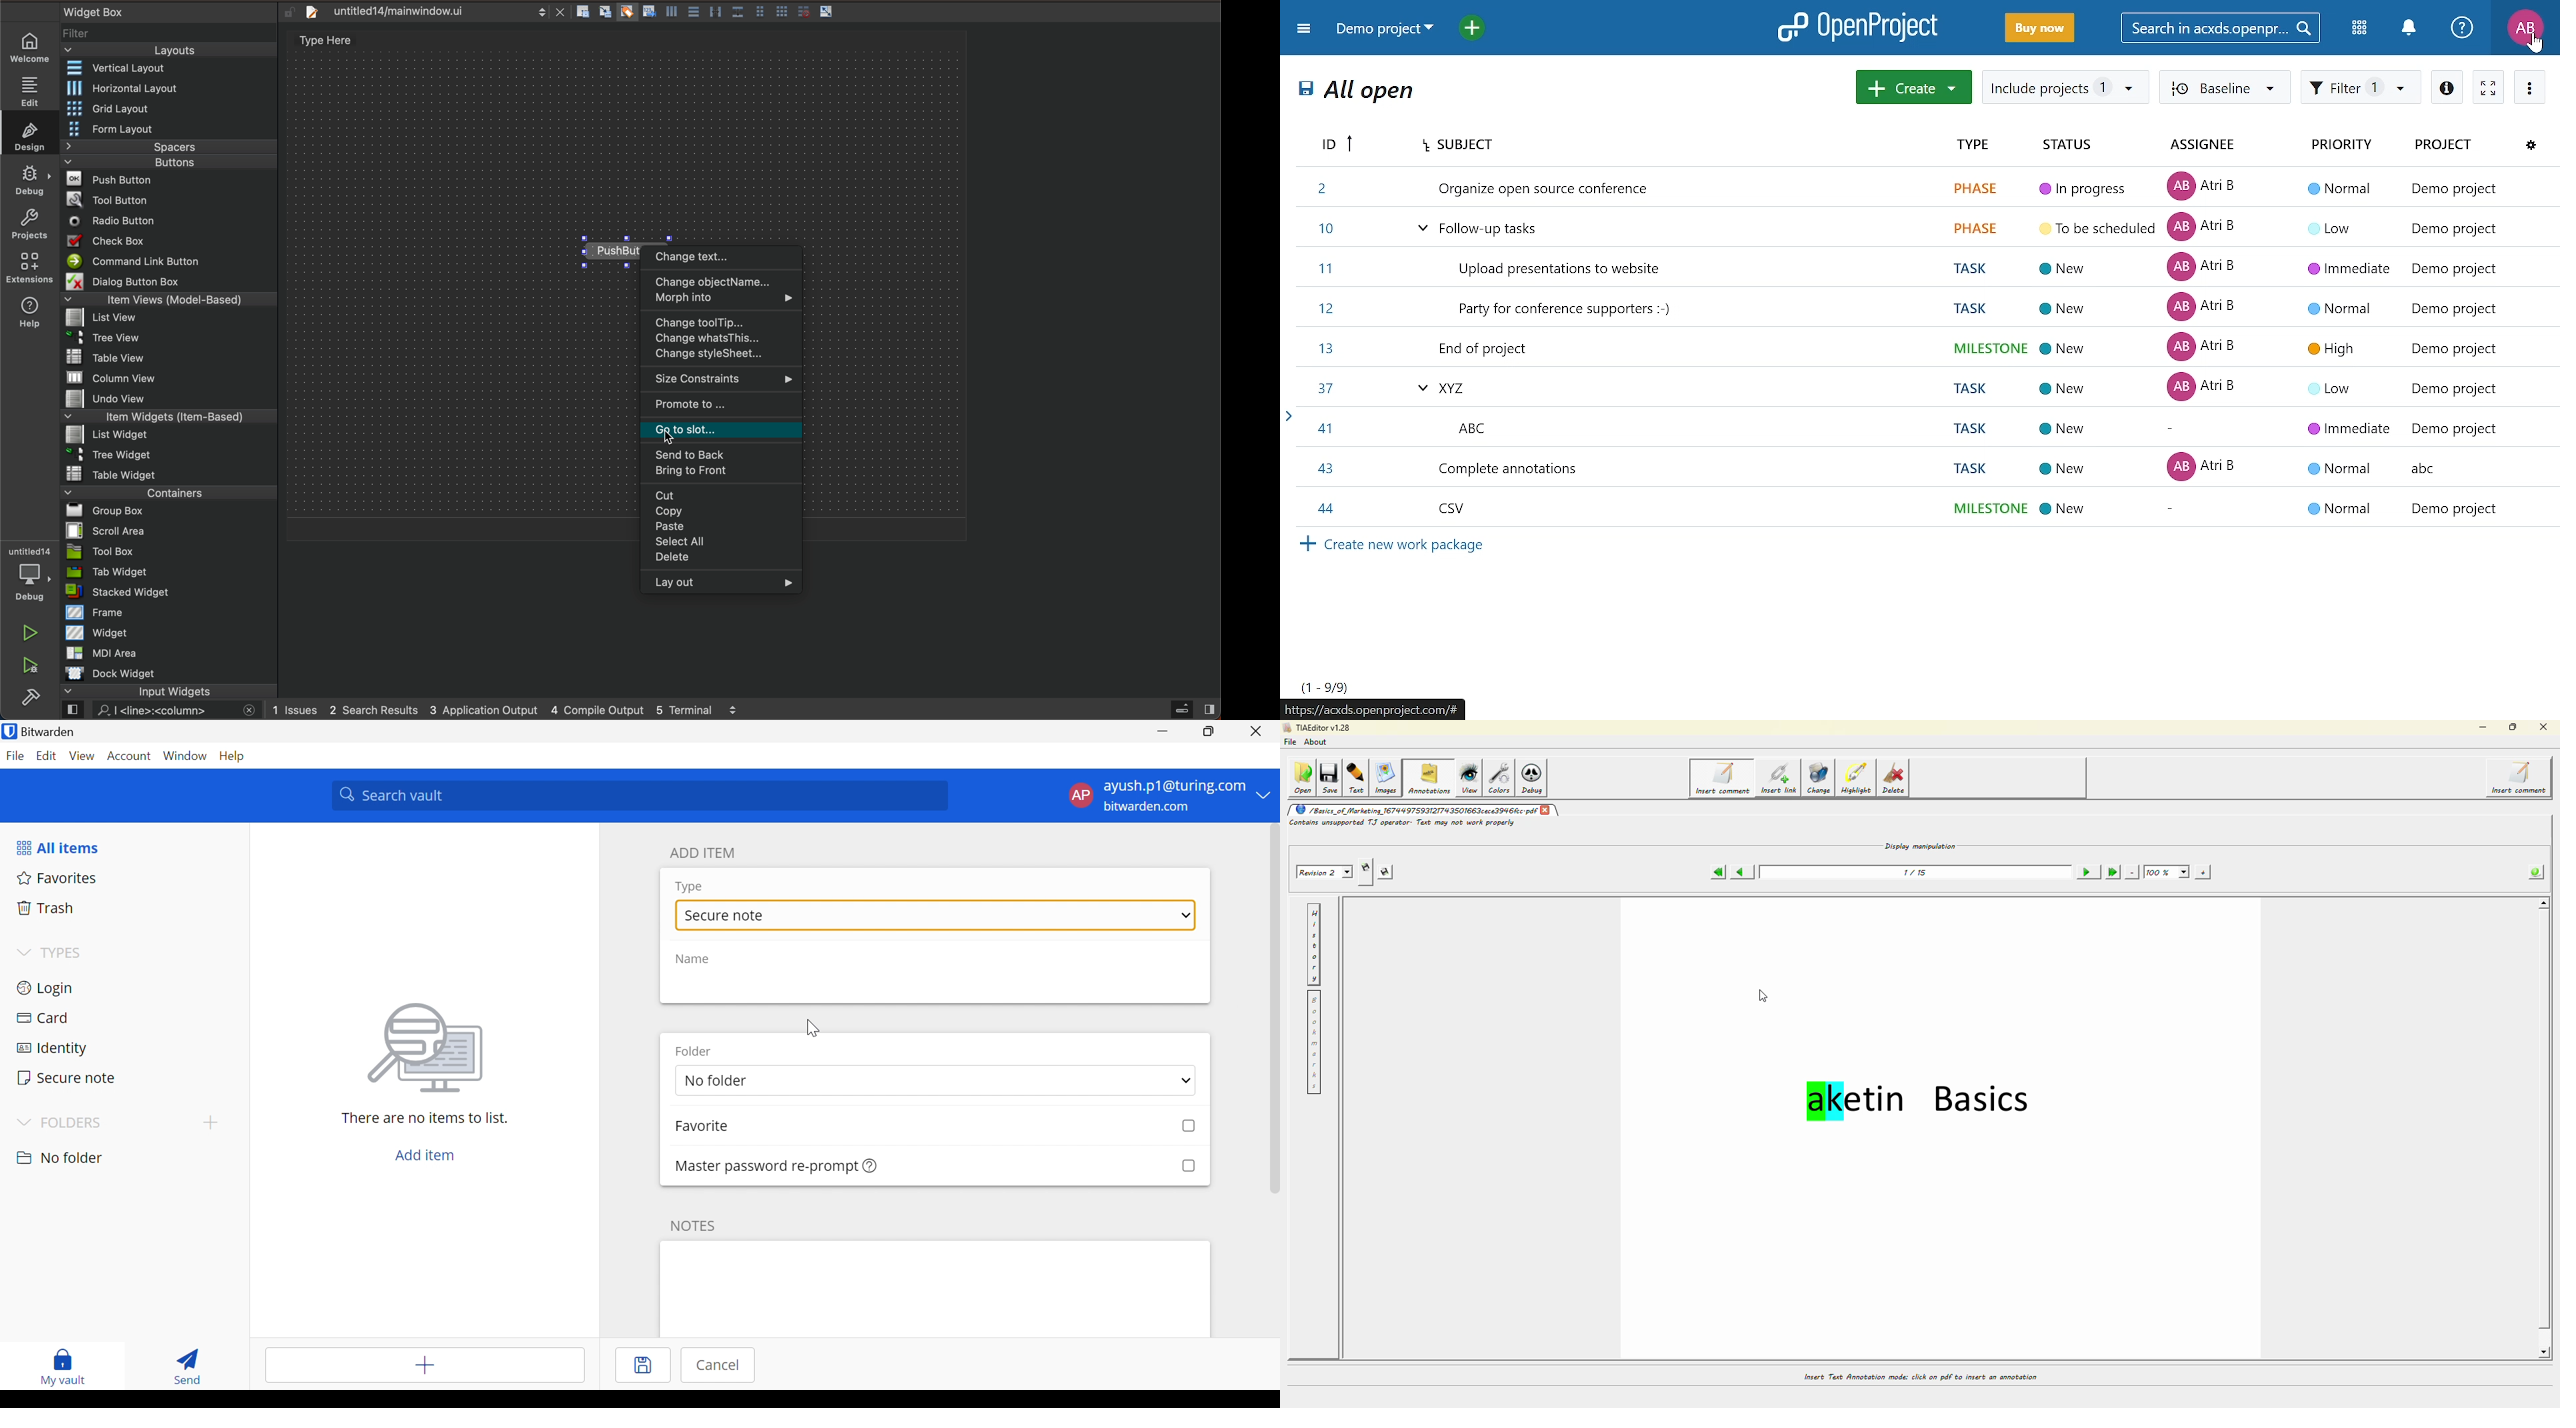 This screenshot has height=1428, width=2576. What do you see at coordinates (1209, 729) in the screenshot?
I see `Restore Down` at bounding box center [1209, 729].